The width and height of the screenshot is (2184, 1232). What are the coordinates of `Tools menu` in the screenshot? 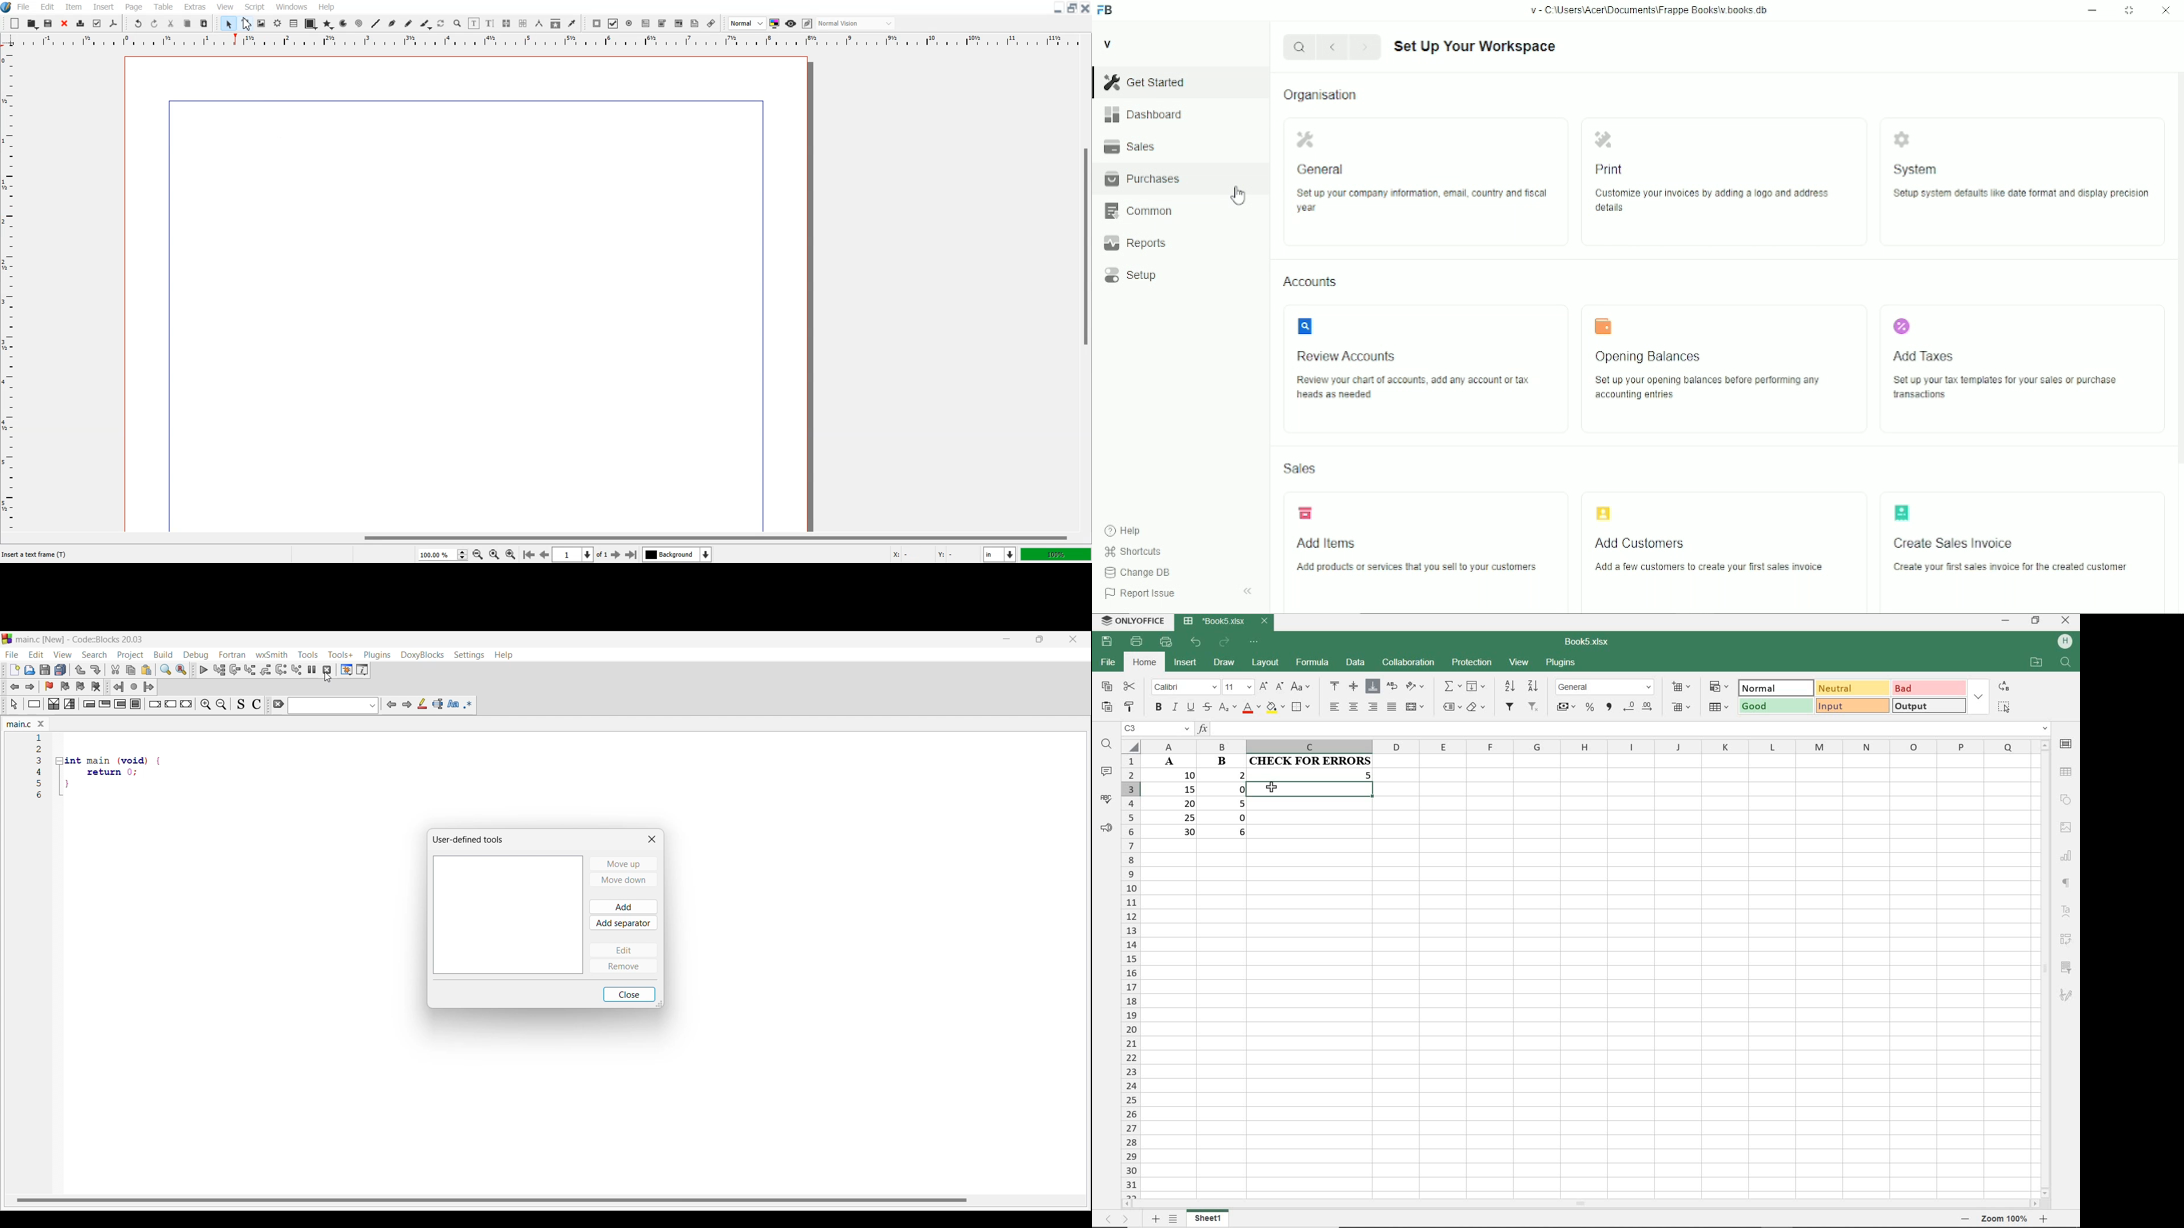 It's located at (308, 655).